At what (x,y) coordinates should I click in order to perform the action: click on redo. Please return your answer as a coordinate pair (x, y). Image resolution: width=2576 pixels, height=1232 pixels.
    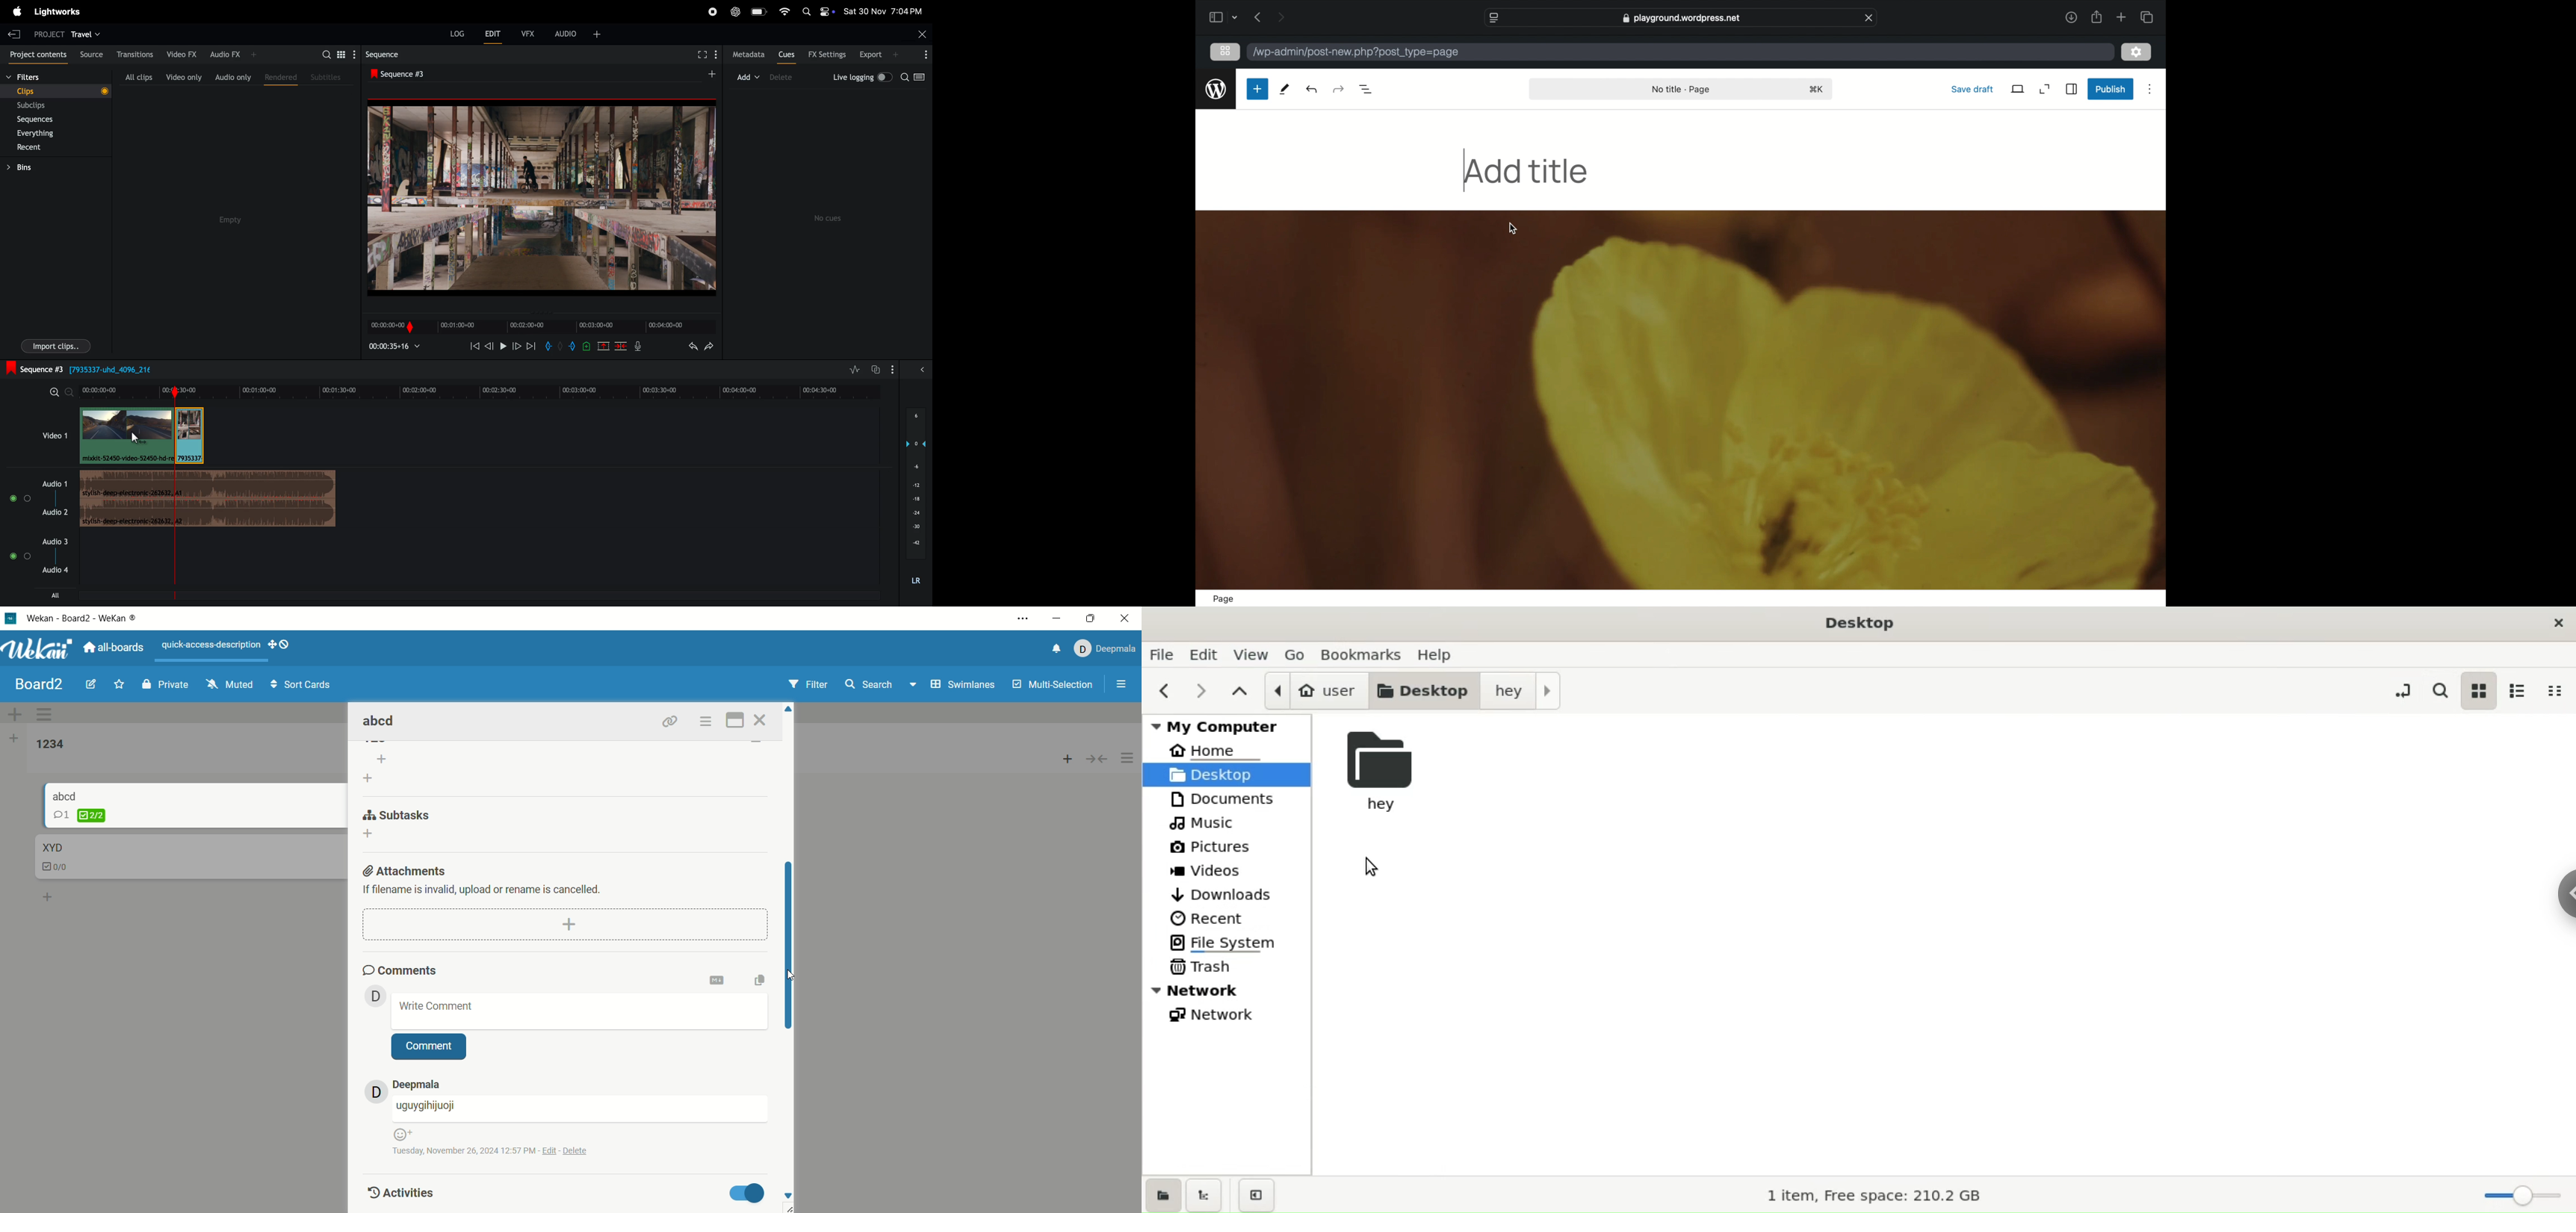
    Looking at the image, I should click on (712, 346).